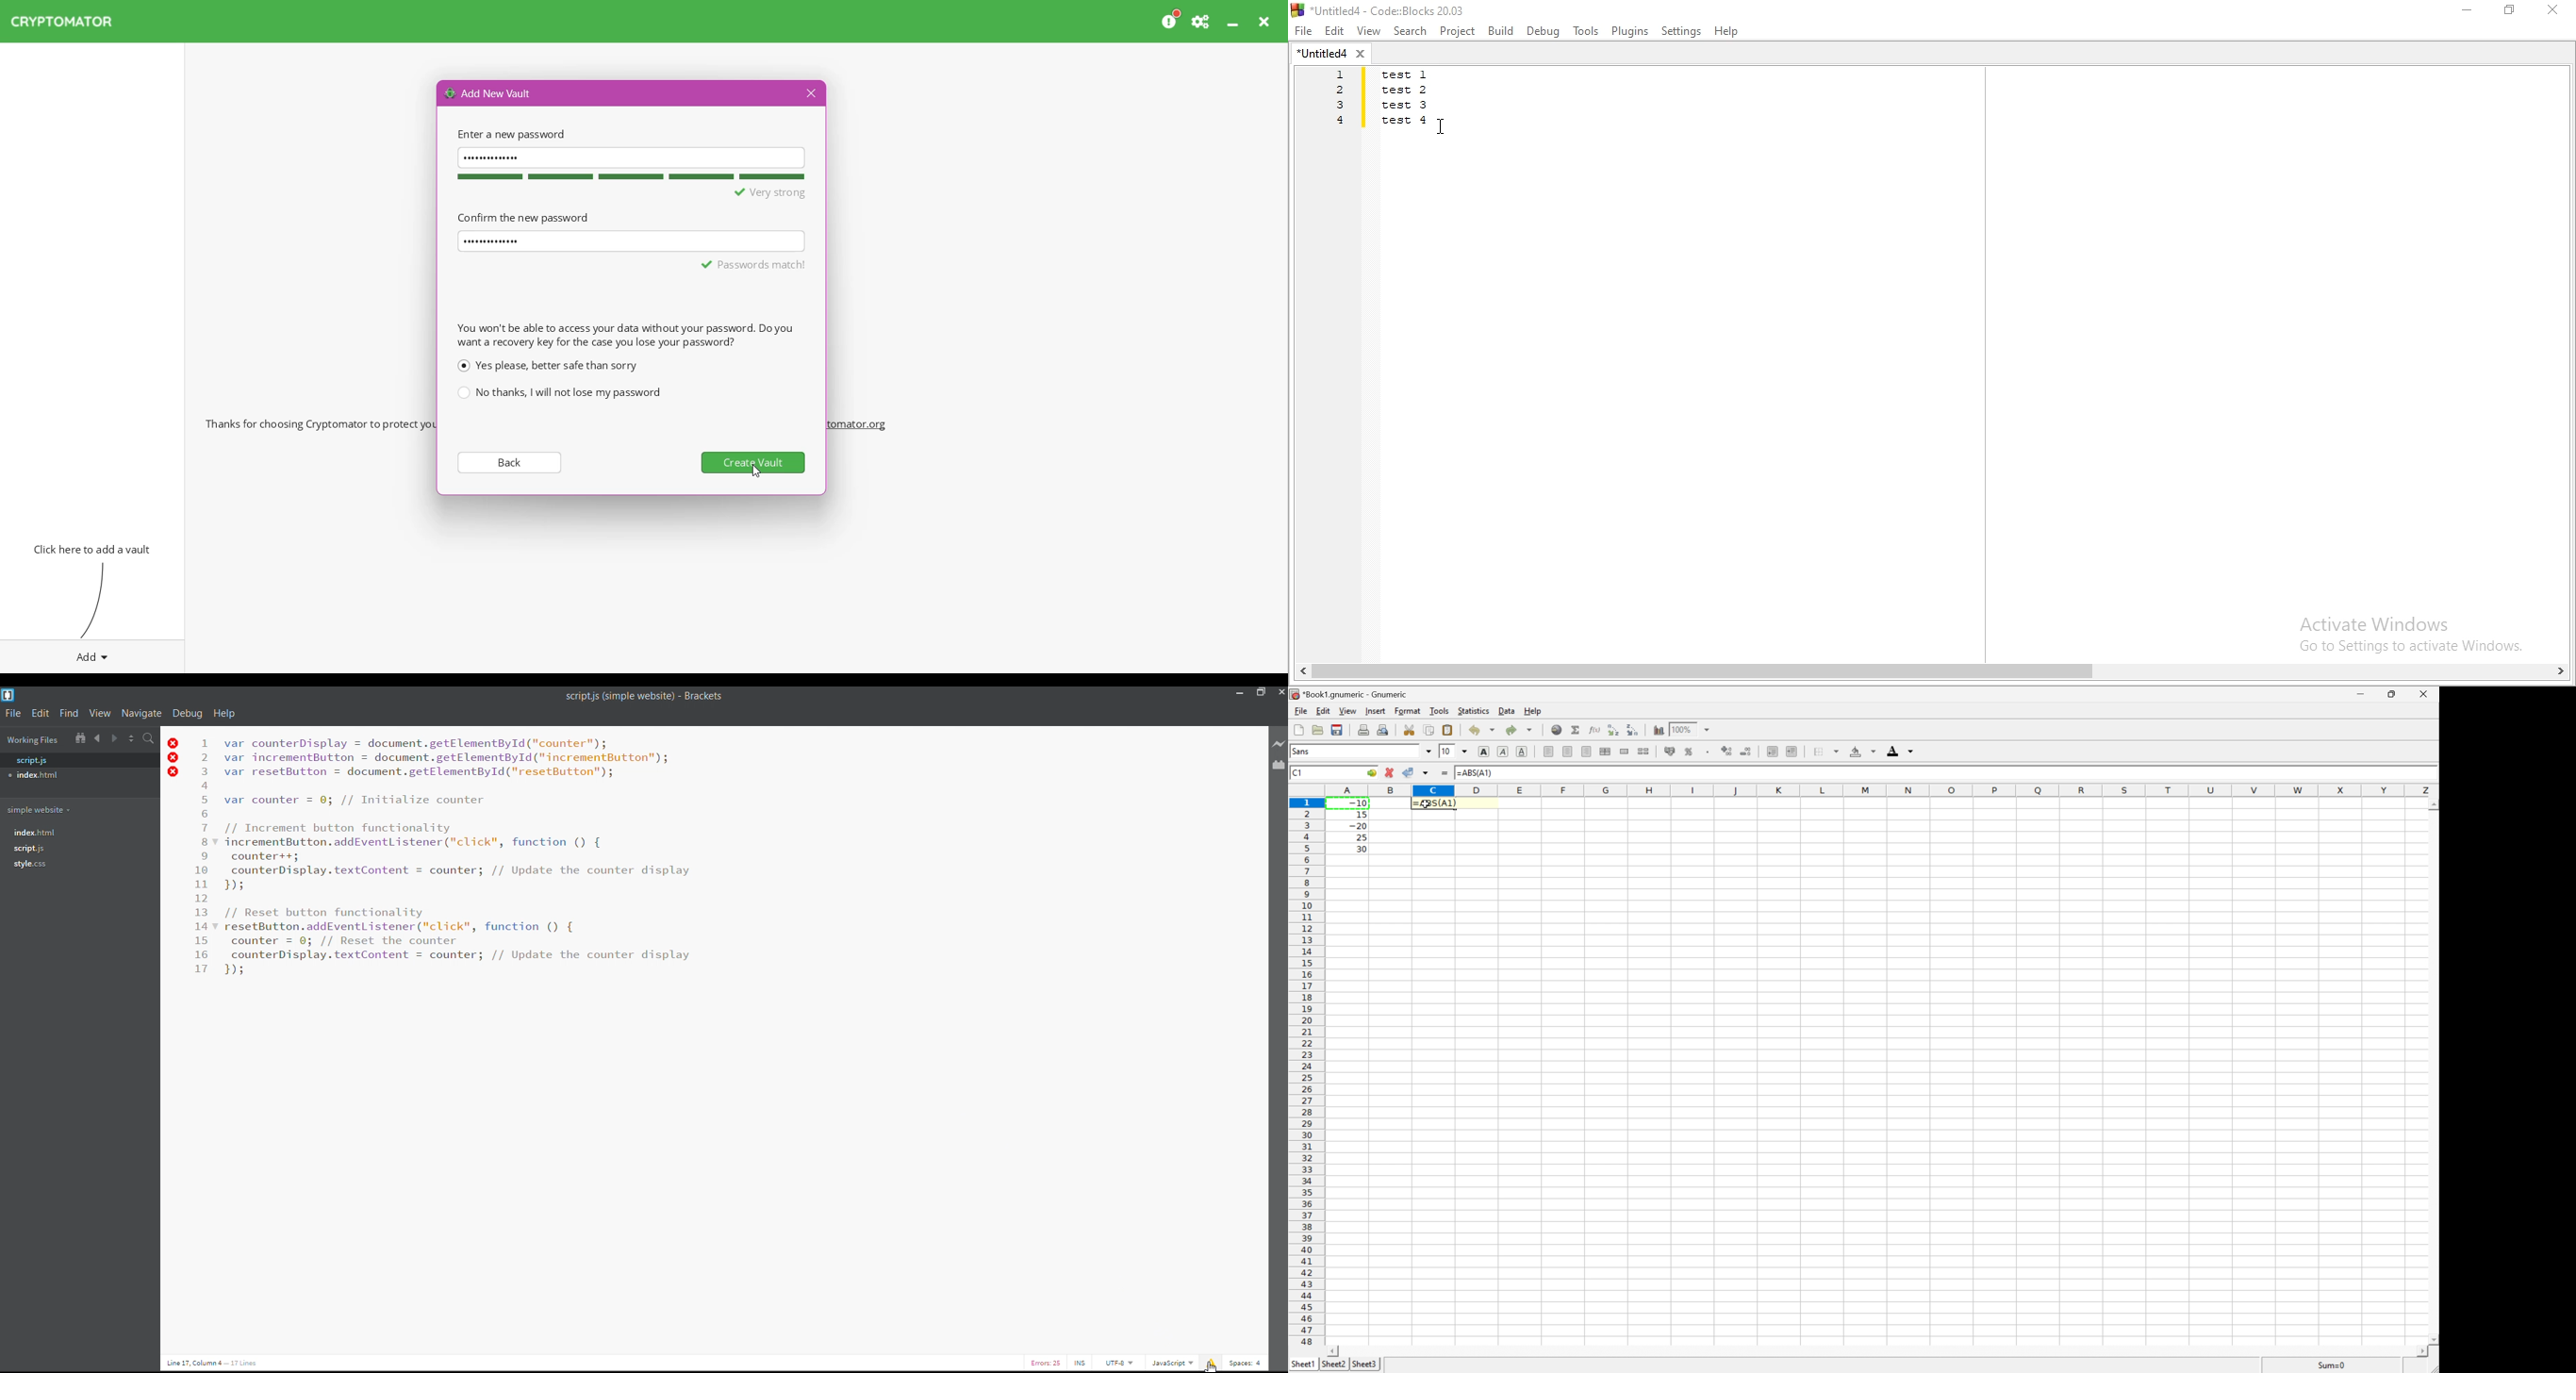  What do you see at coordinates (2557, 11) in the screenshot?
I see `close` at bounding box center [2557, 11].